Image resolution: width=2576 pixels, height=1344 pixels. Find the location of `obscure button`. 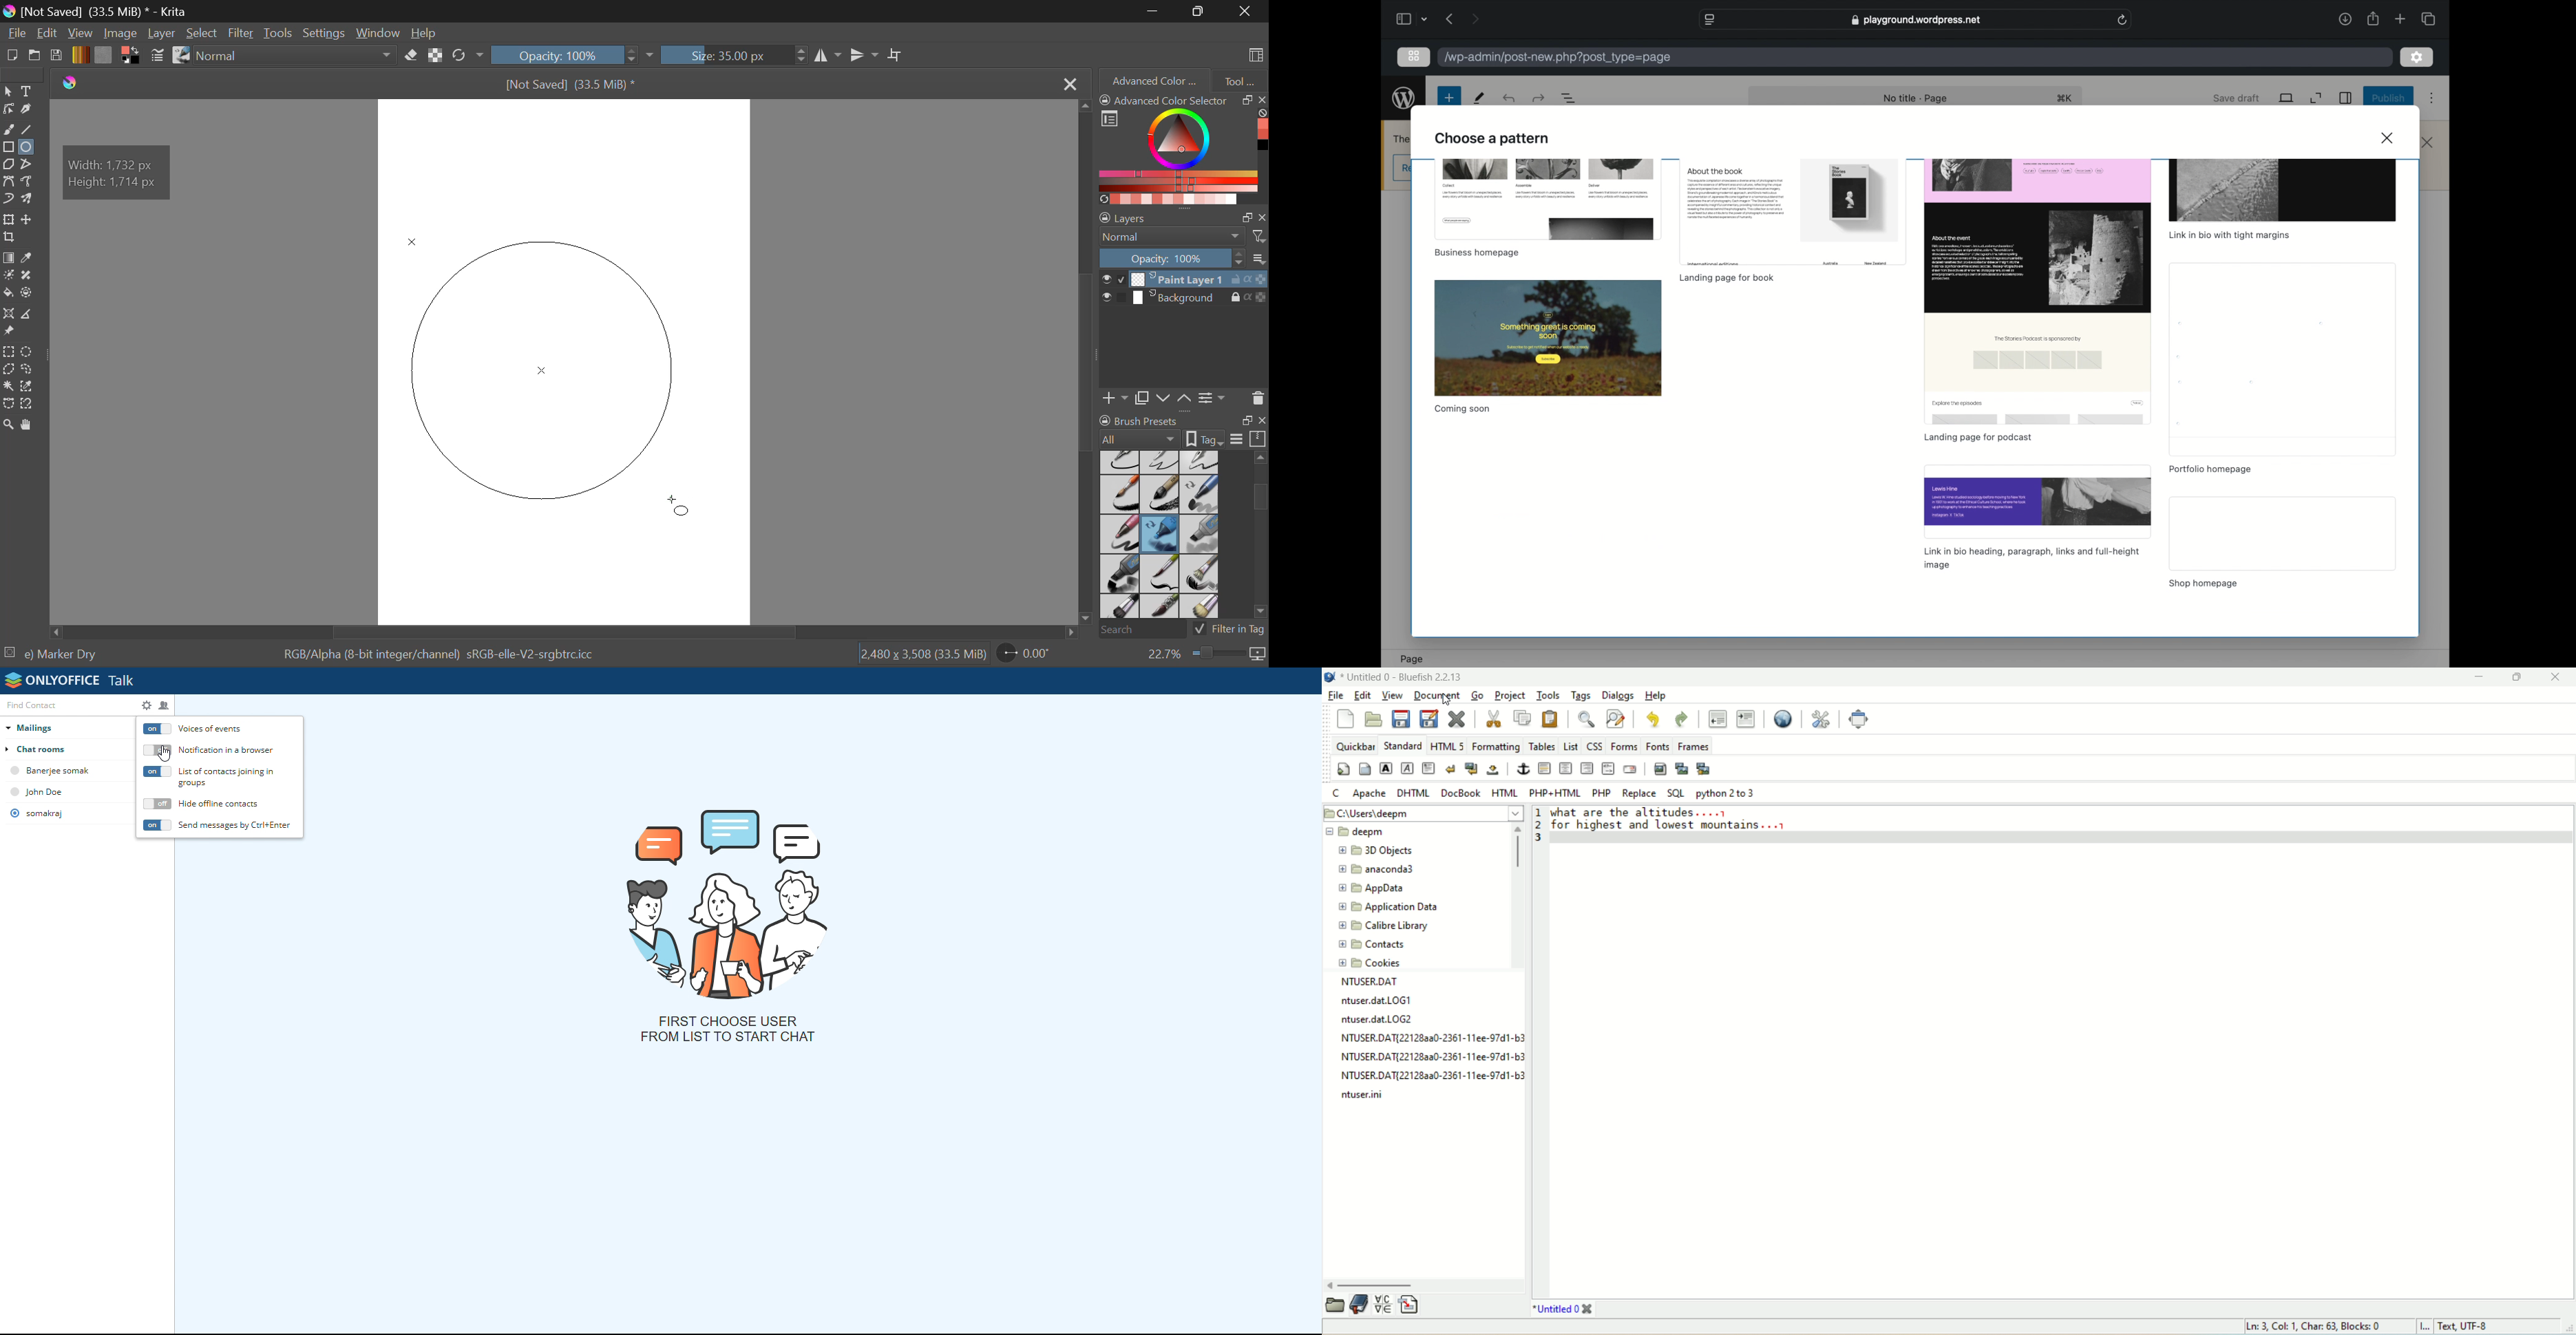

obscure button is located at coordinates (1403, 168).